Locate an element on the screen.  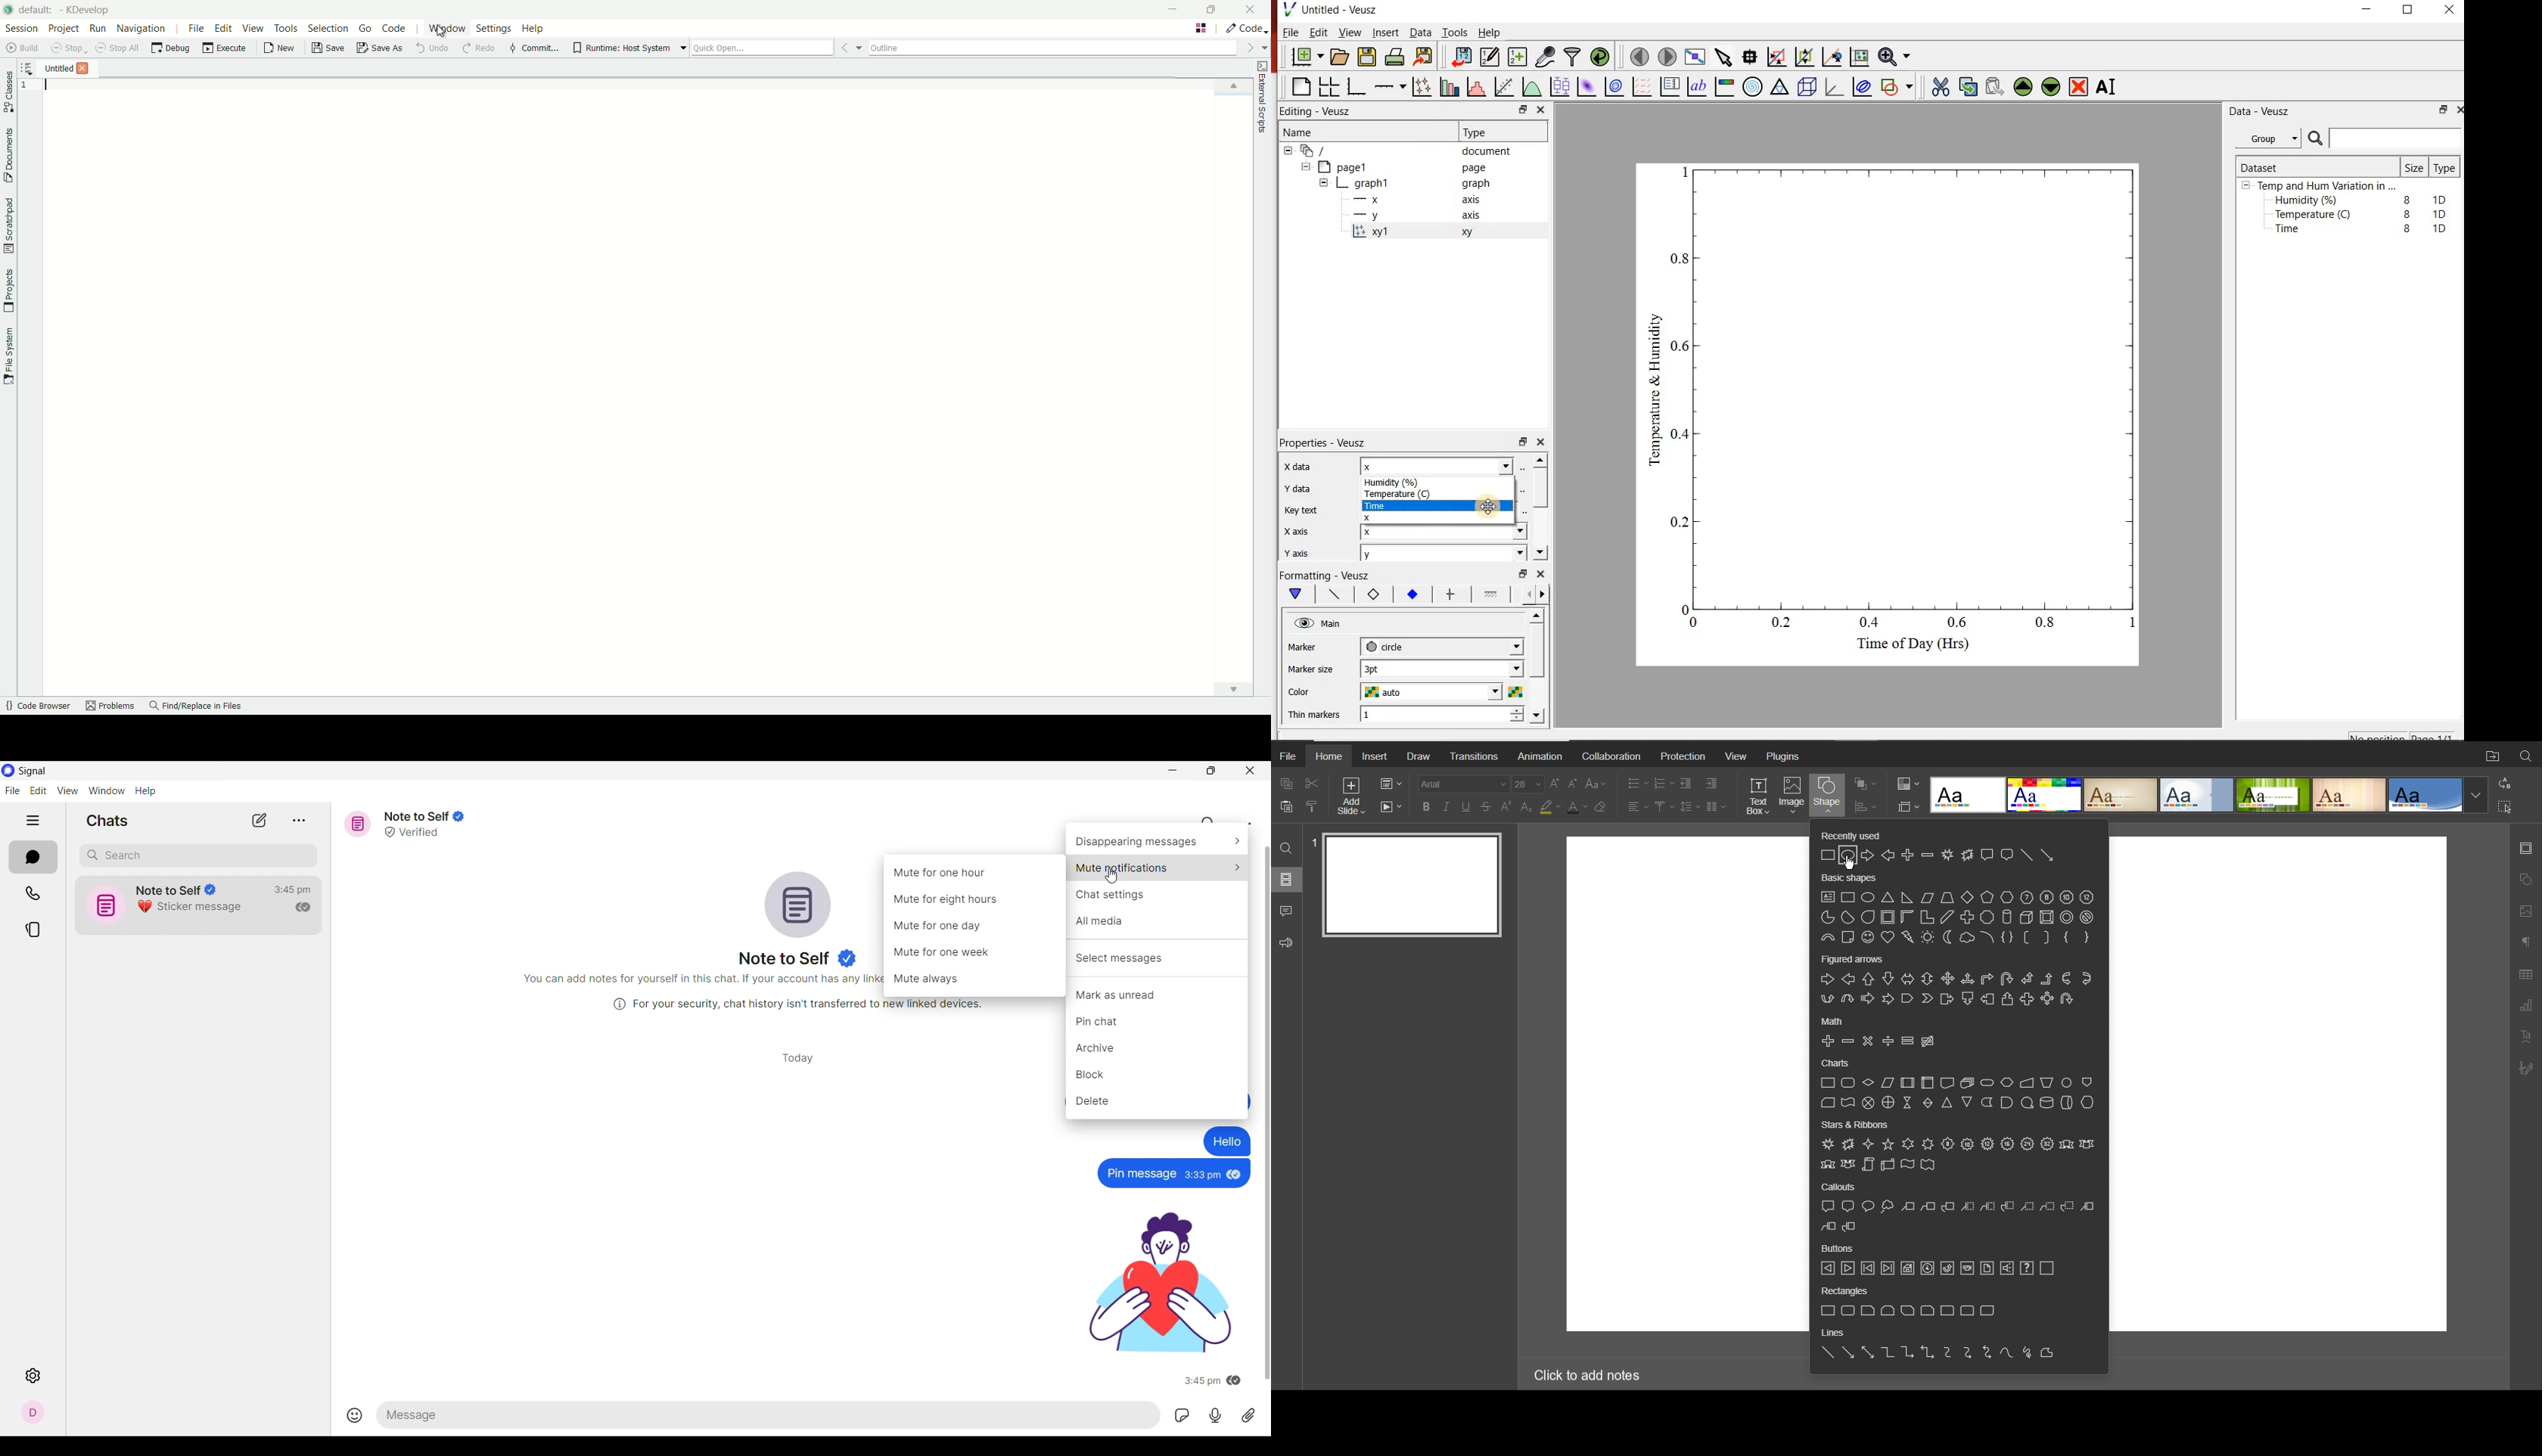
decrease is located at coordinates (1516, 722).